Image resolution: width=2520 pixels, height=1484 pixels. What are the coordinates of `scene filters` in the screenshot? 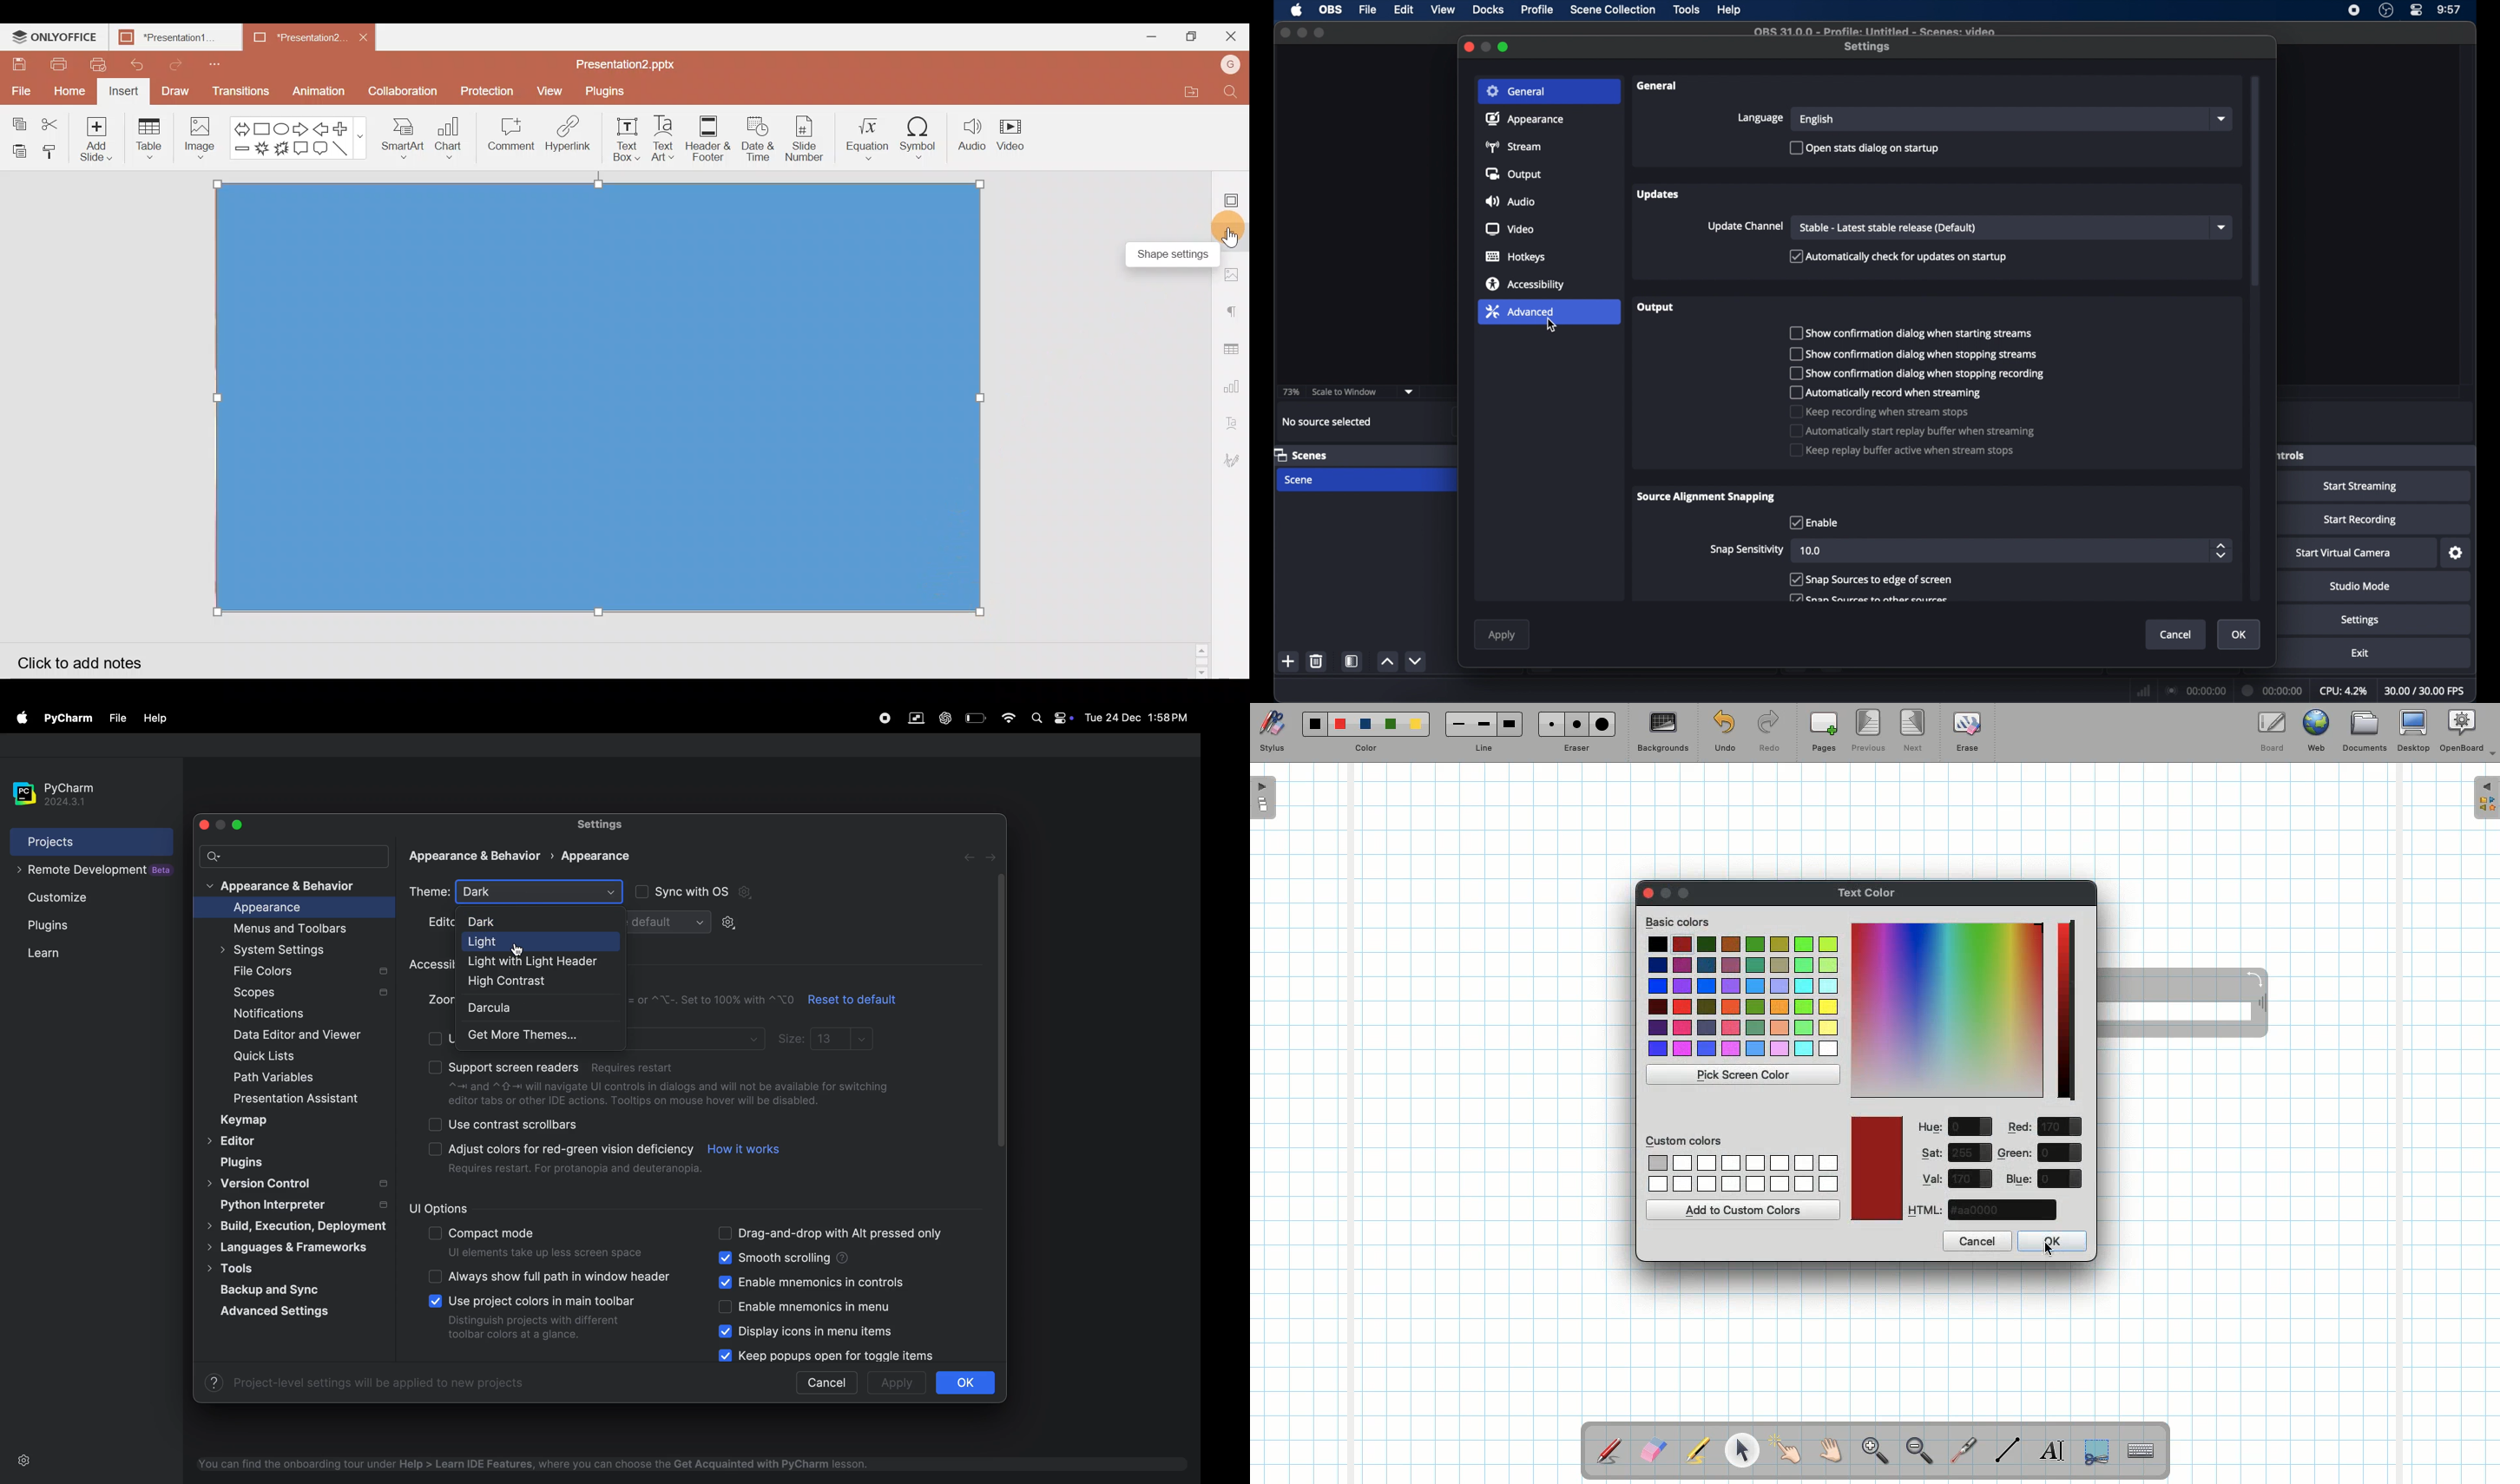 It's located at (1352, 661).